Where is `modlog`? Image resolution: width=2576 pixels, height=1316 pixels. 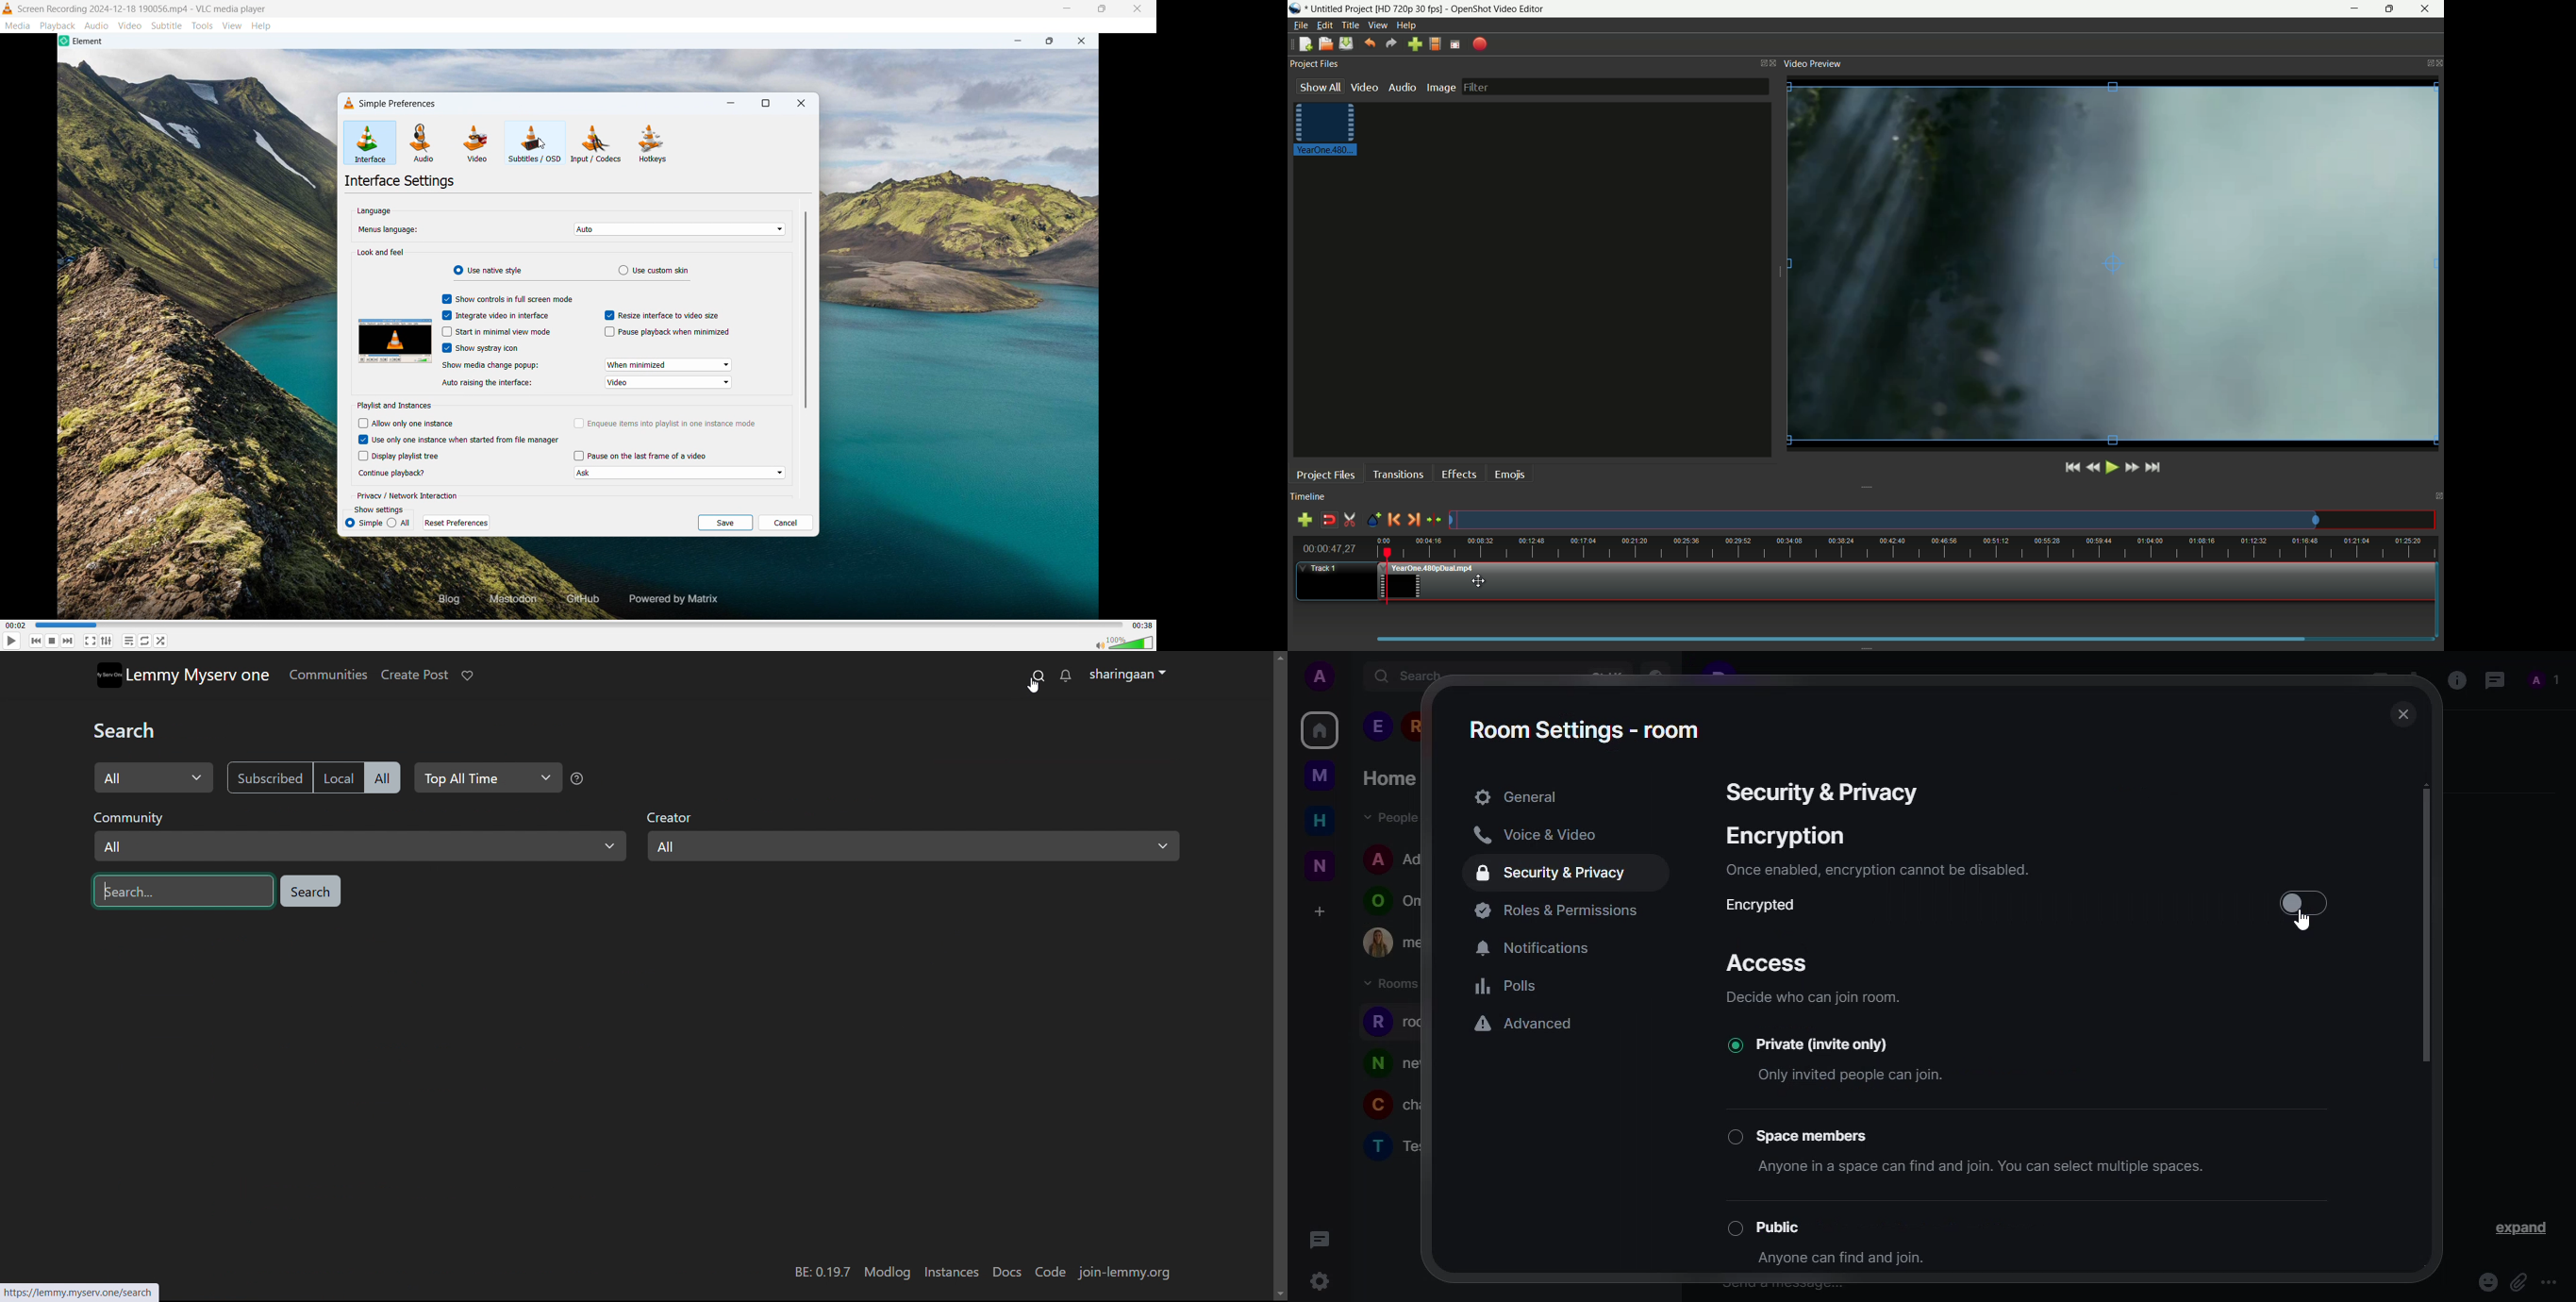 modlog is located at coordinates (887, 1272).